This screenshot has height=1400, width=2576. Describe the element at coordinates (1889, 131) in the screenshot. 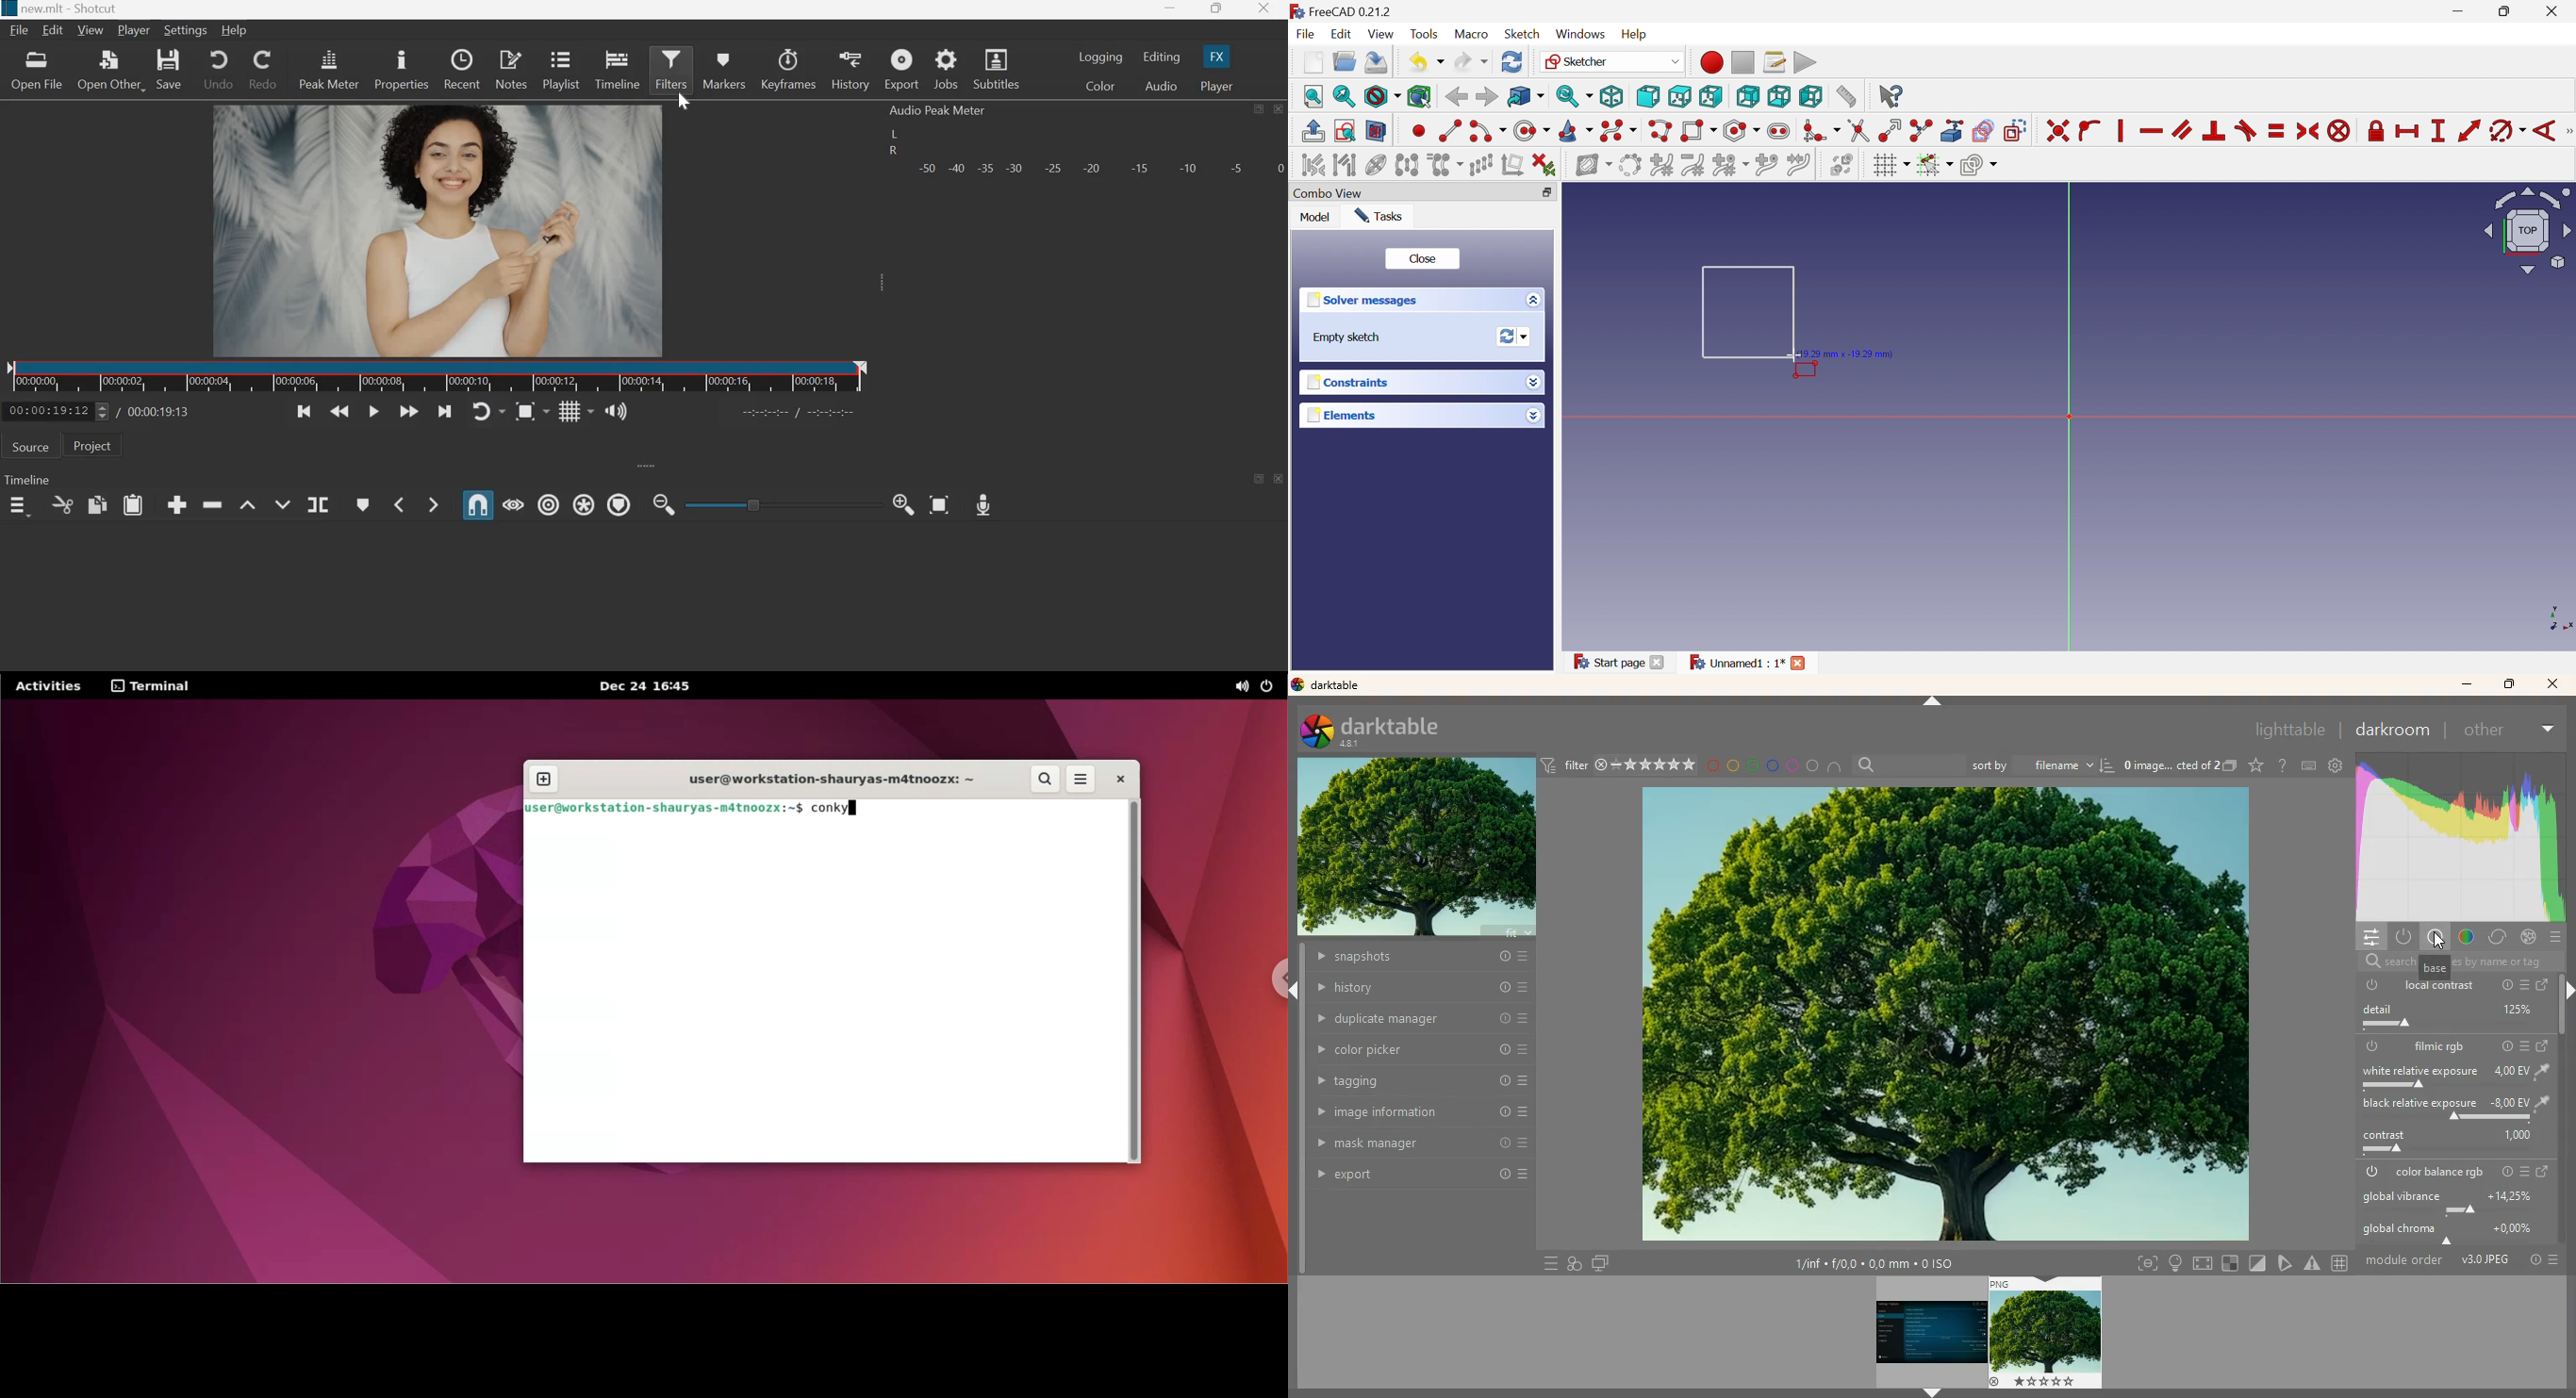

I see `Extend edge` at that location.